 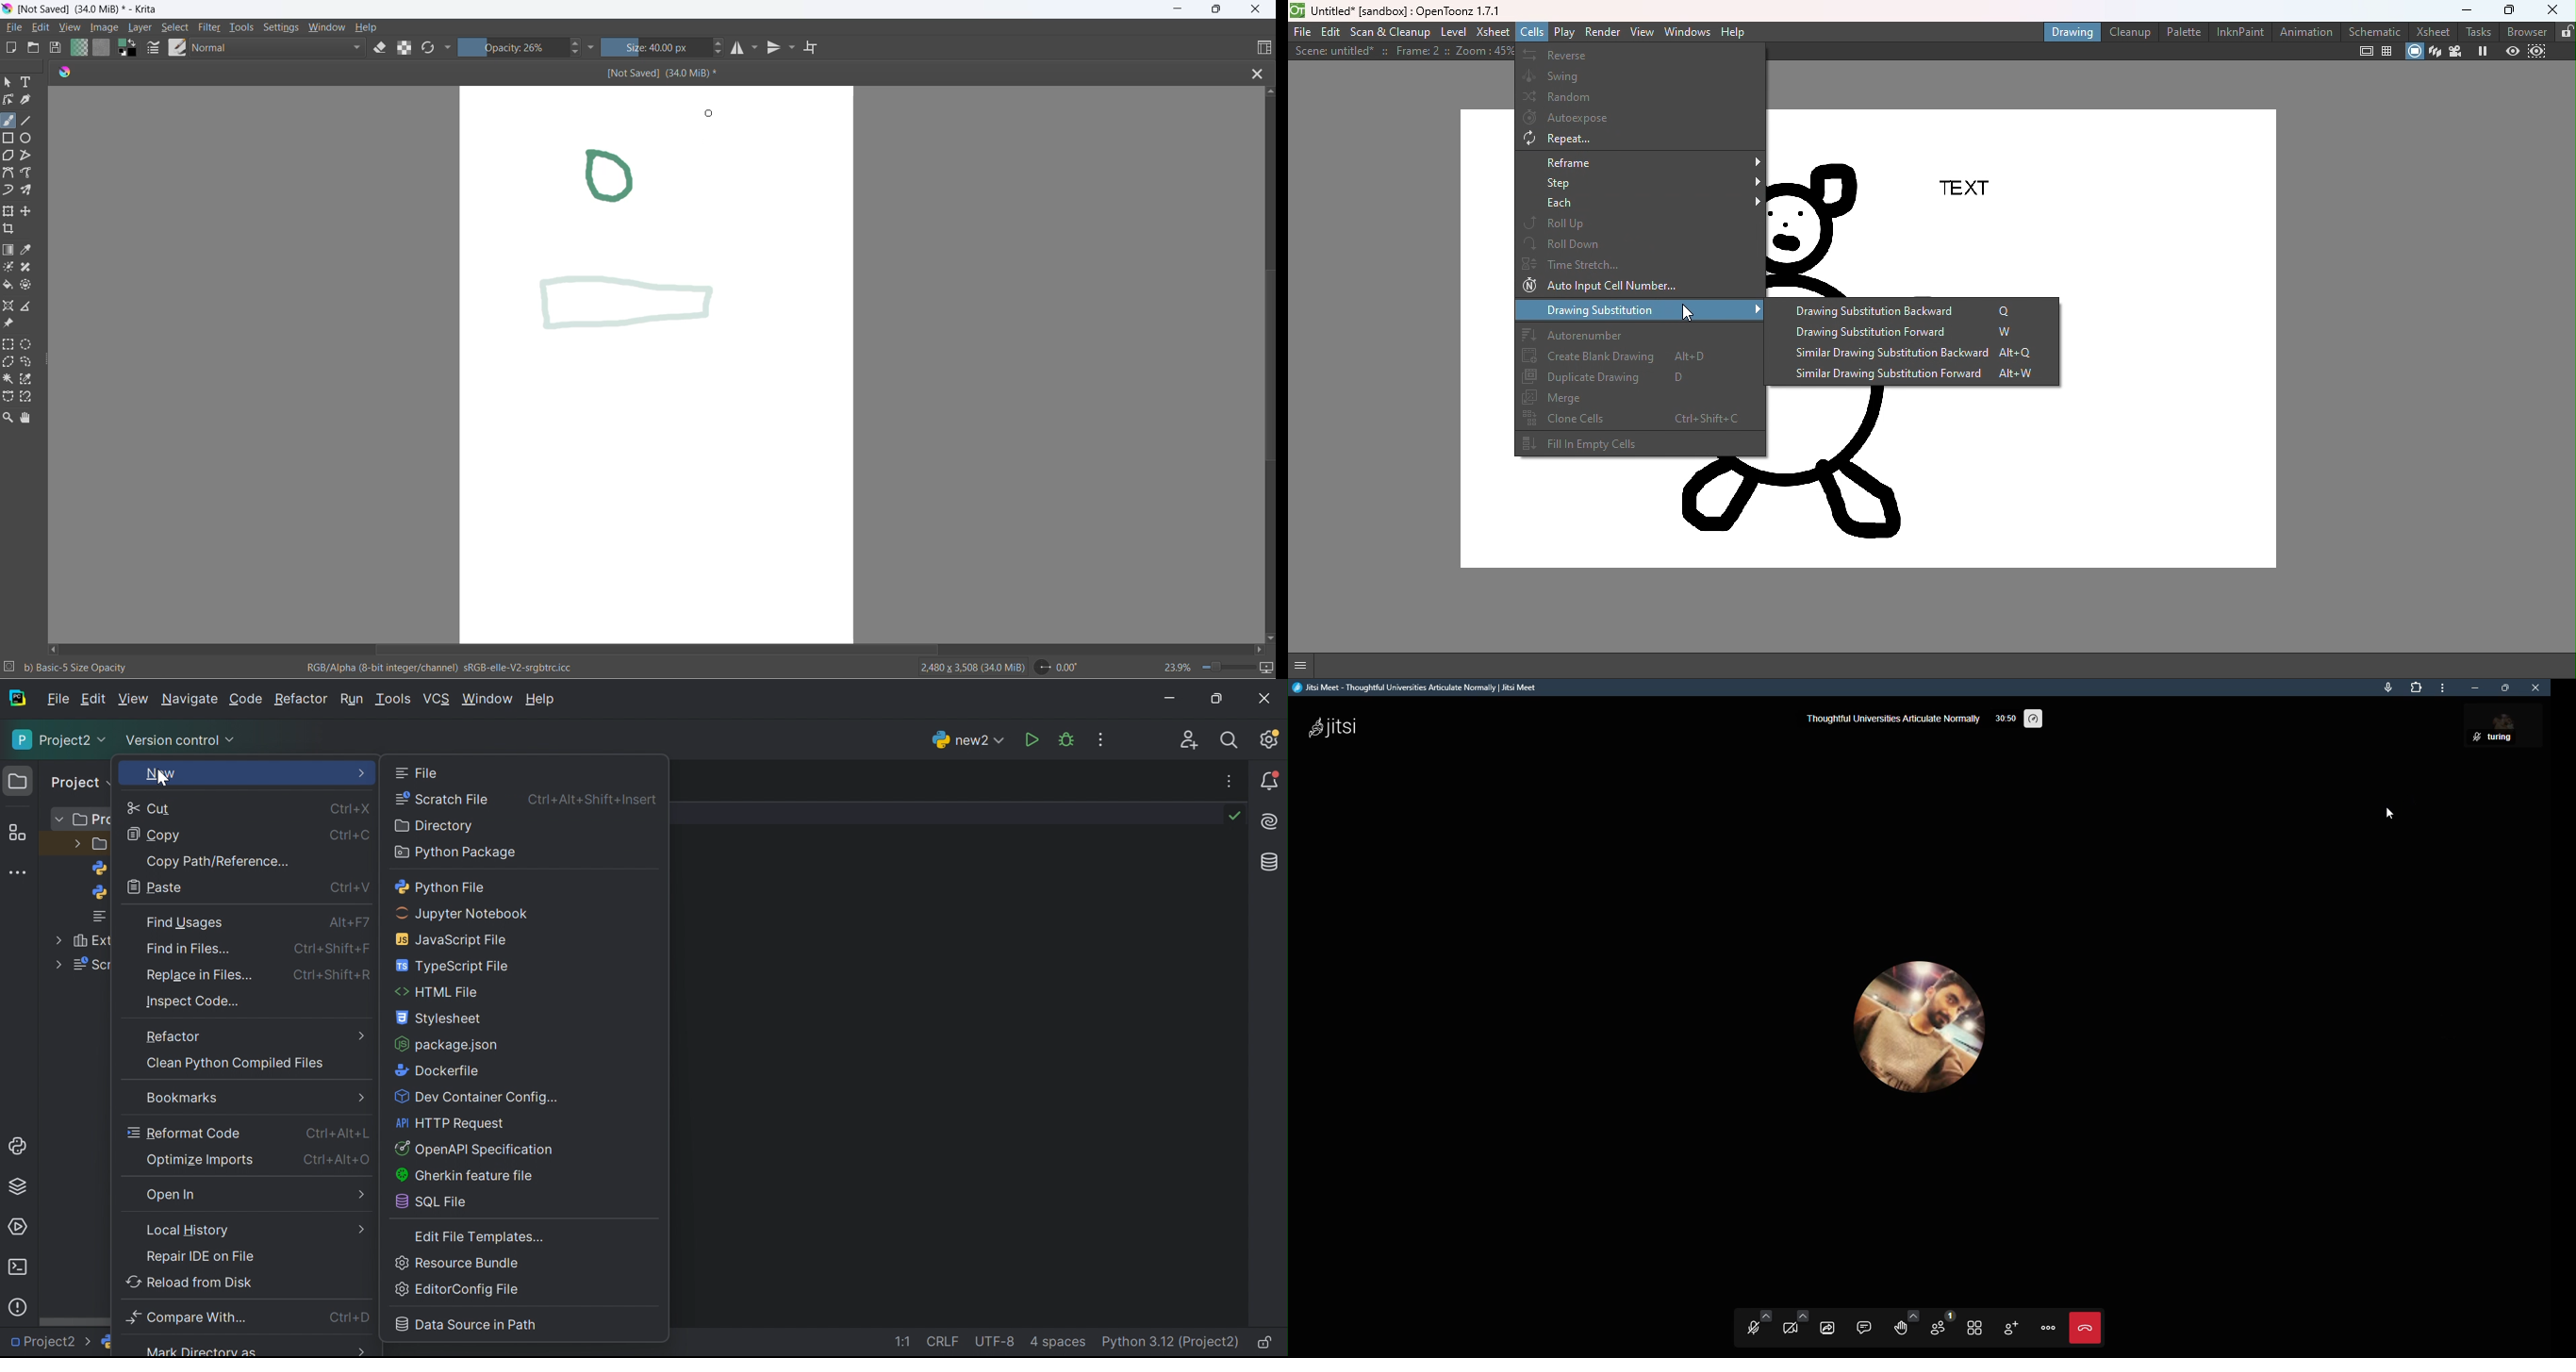 What do you see at coordinates (57, 47) in the screenshot?
I see `save document` at bounding box center [57, 47].